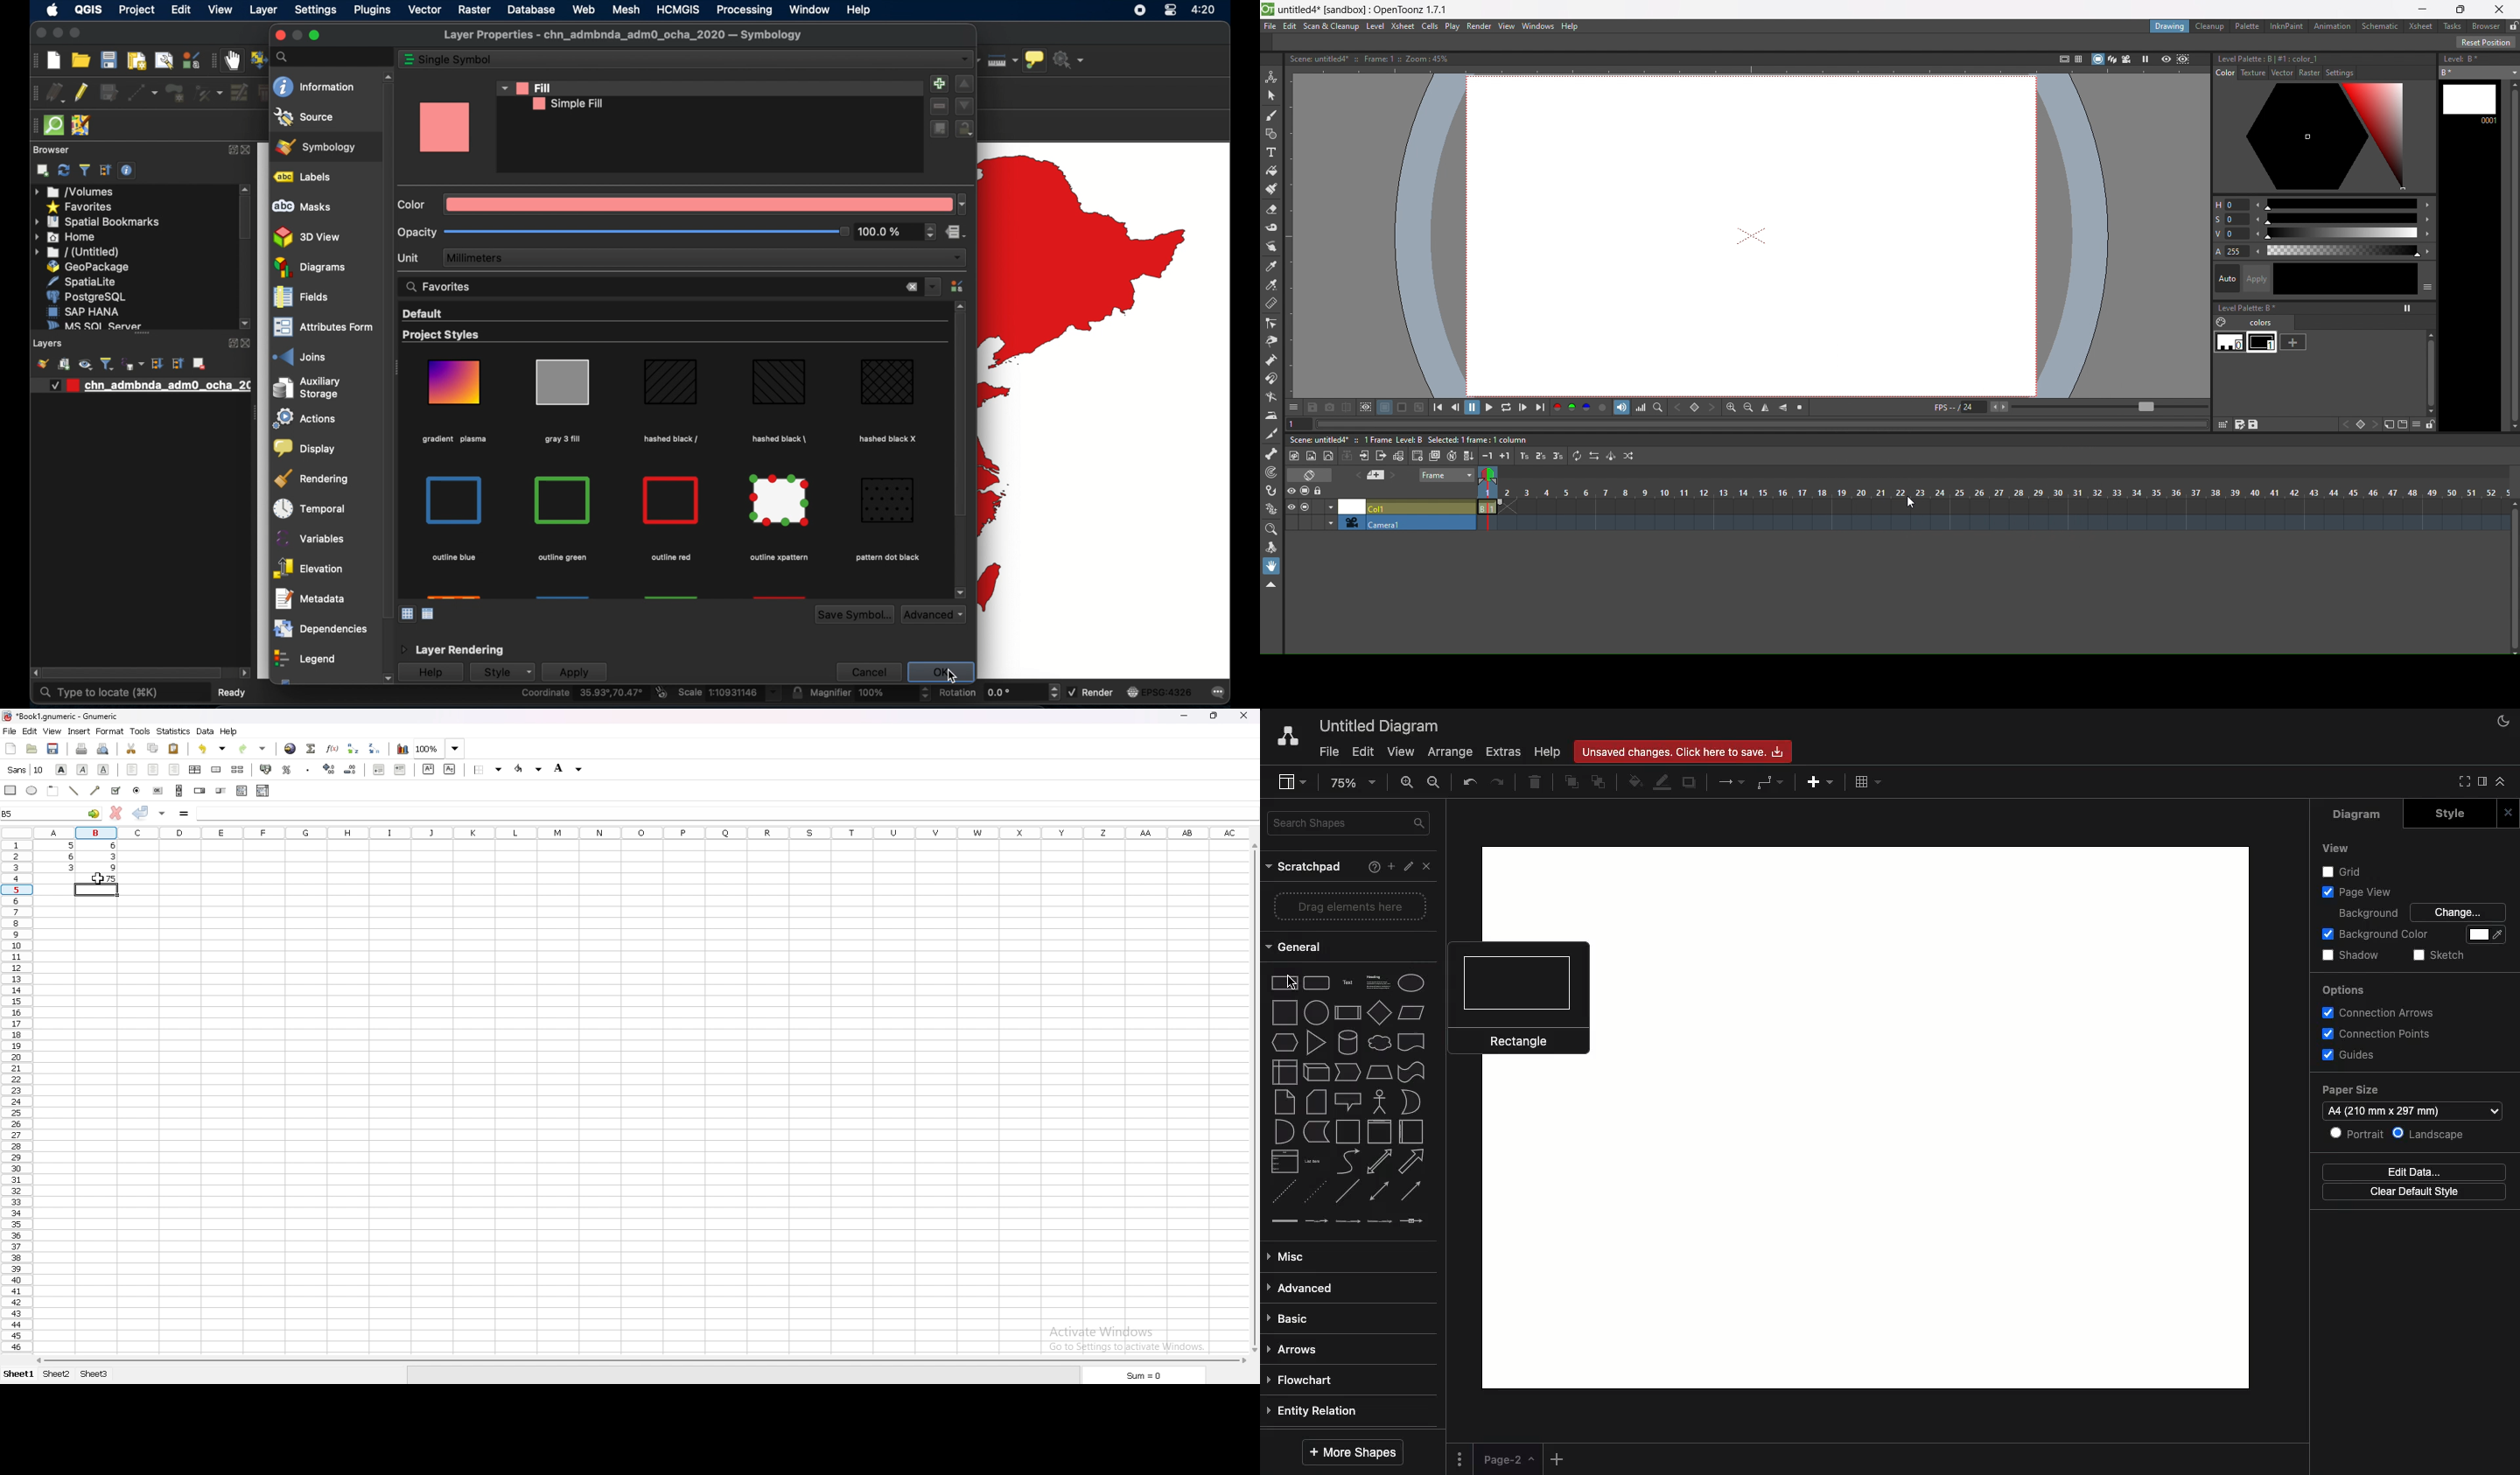 This screenshot has width=2520, height=1484. Describe the element at coordinates (1727, 781) in the screenshot. I see `Arrows` at that location.